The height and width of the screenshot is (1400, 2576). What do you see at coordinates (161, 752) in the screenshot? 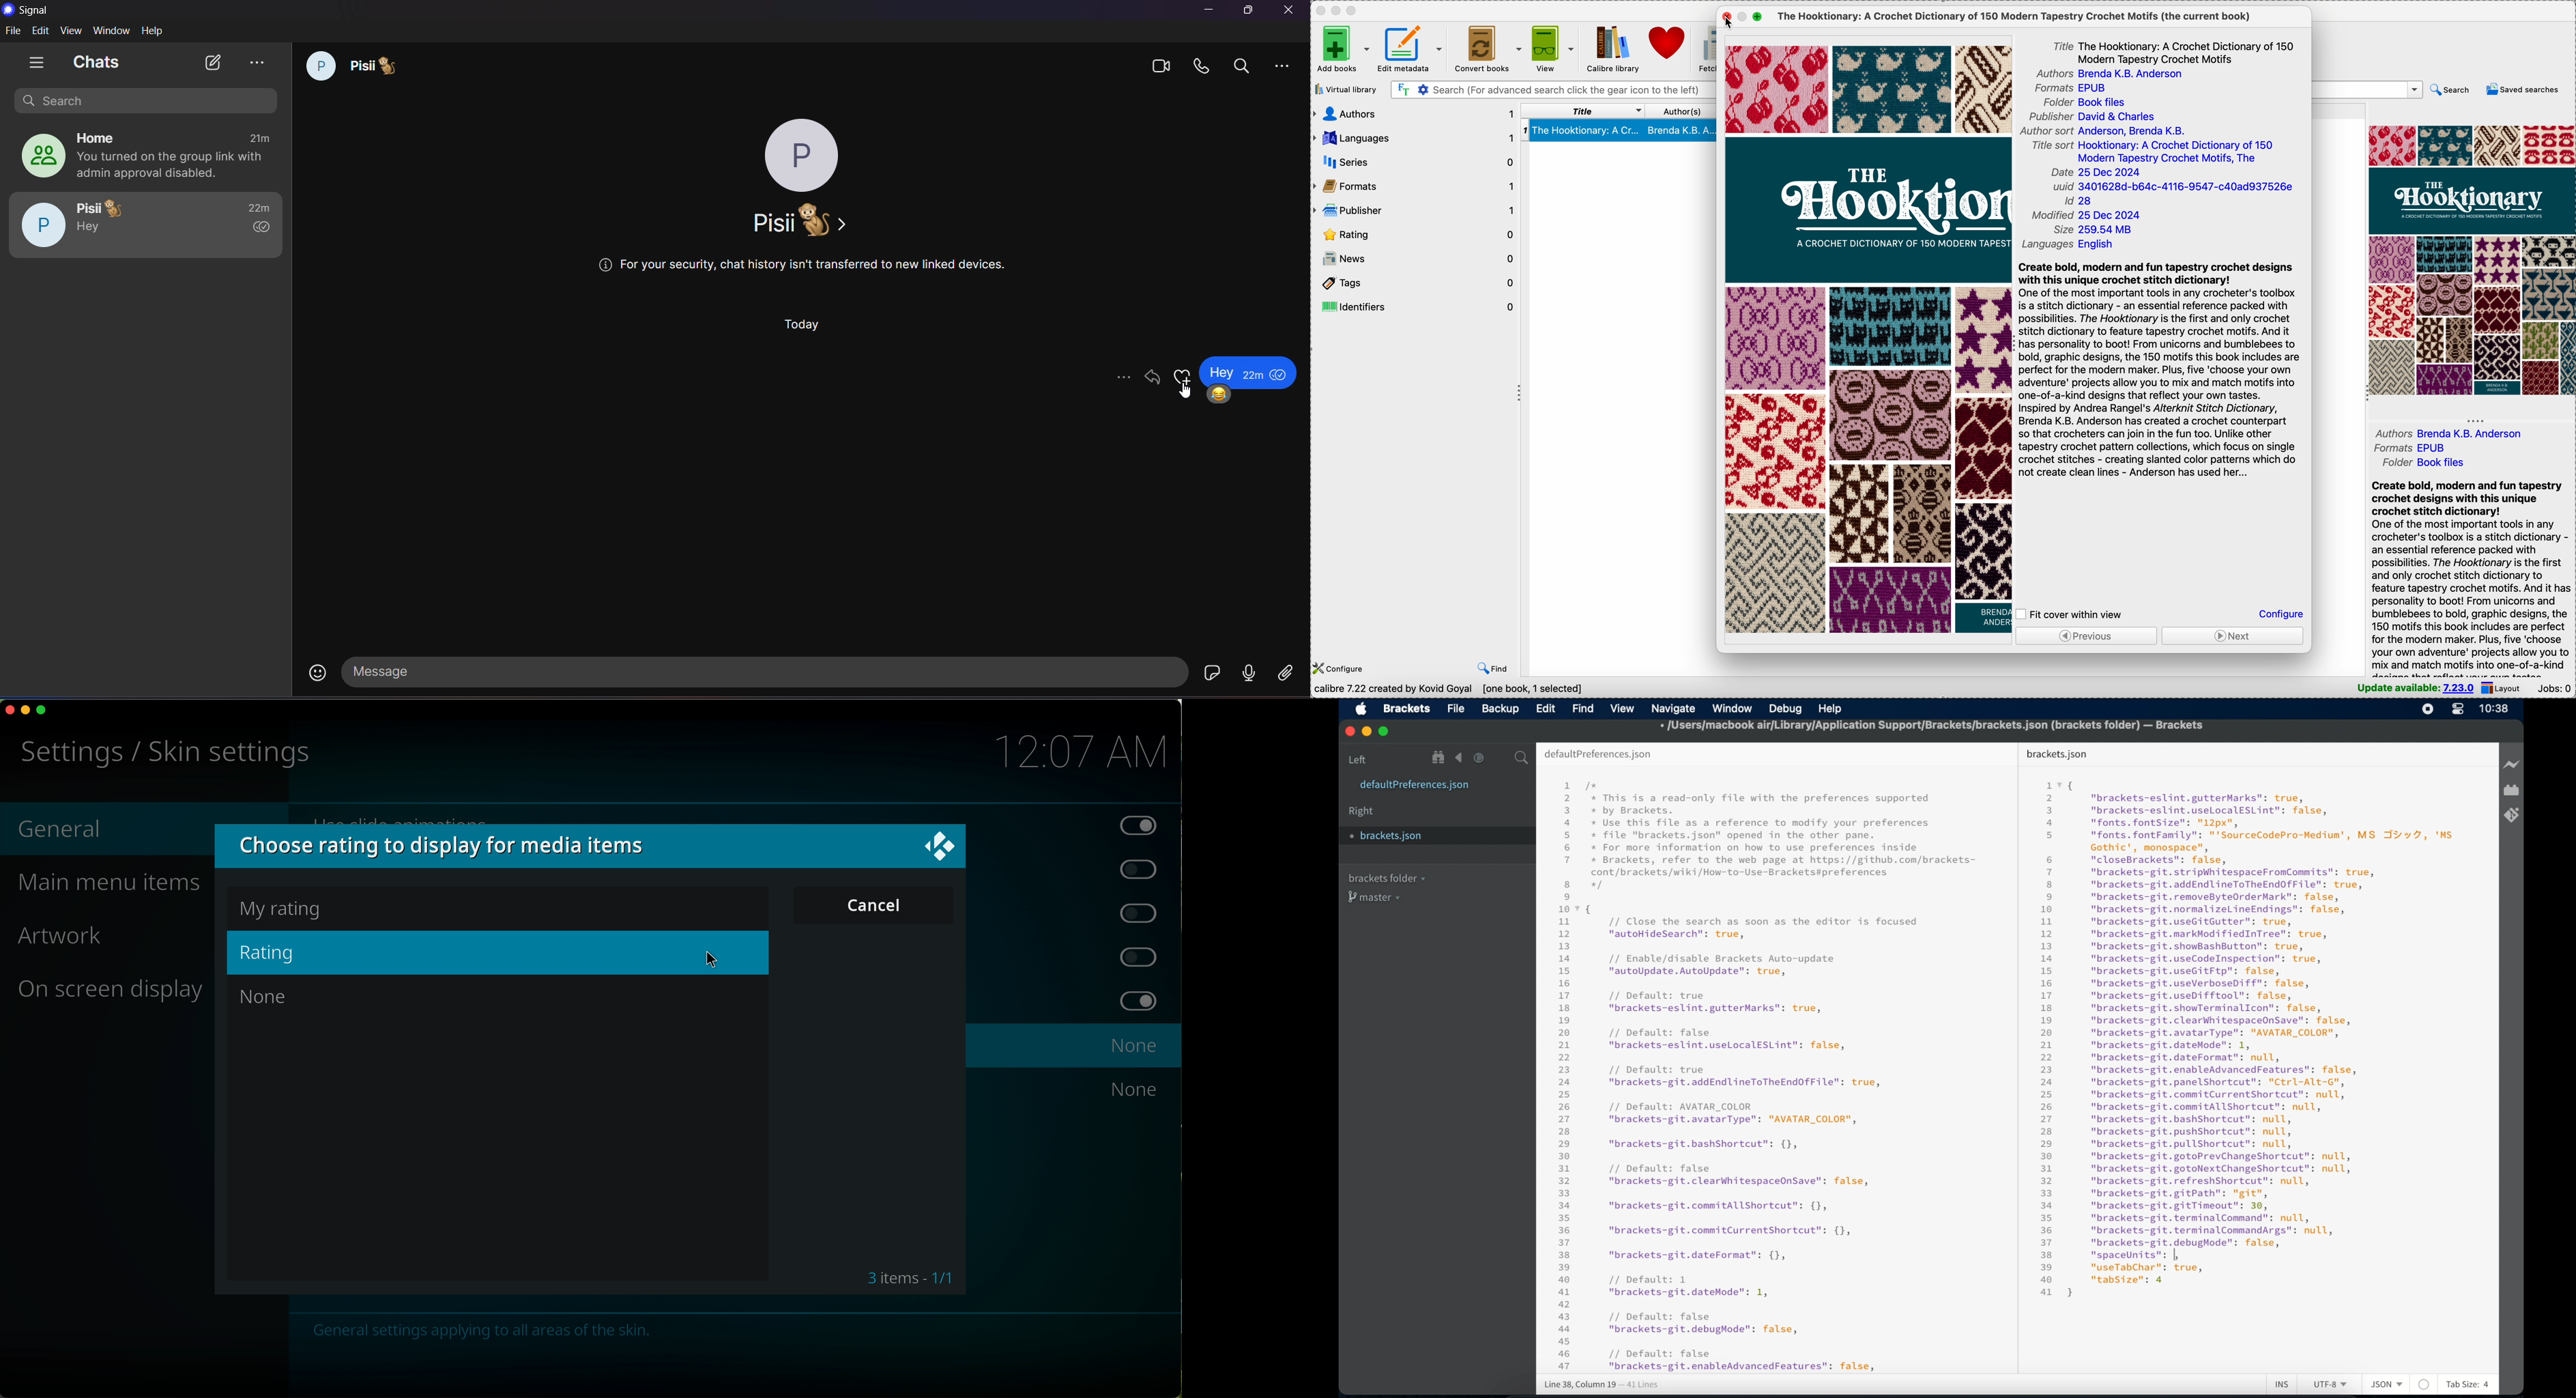
I see `skin settings` at bounding box center [161, 752].